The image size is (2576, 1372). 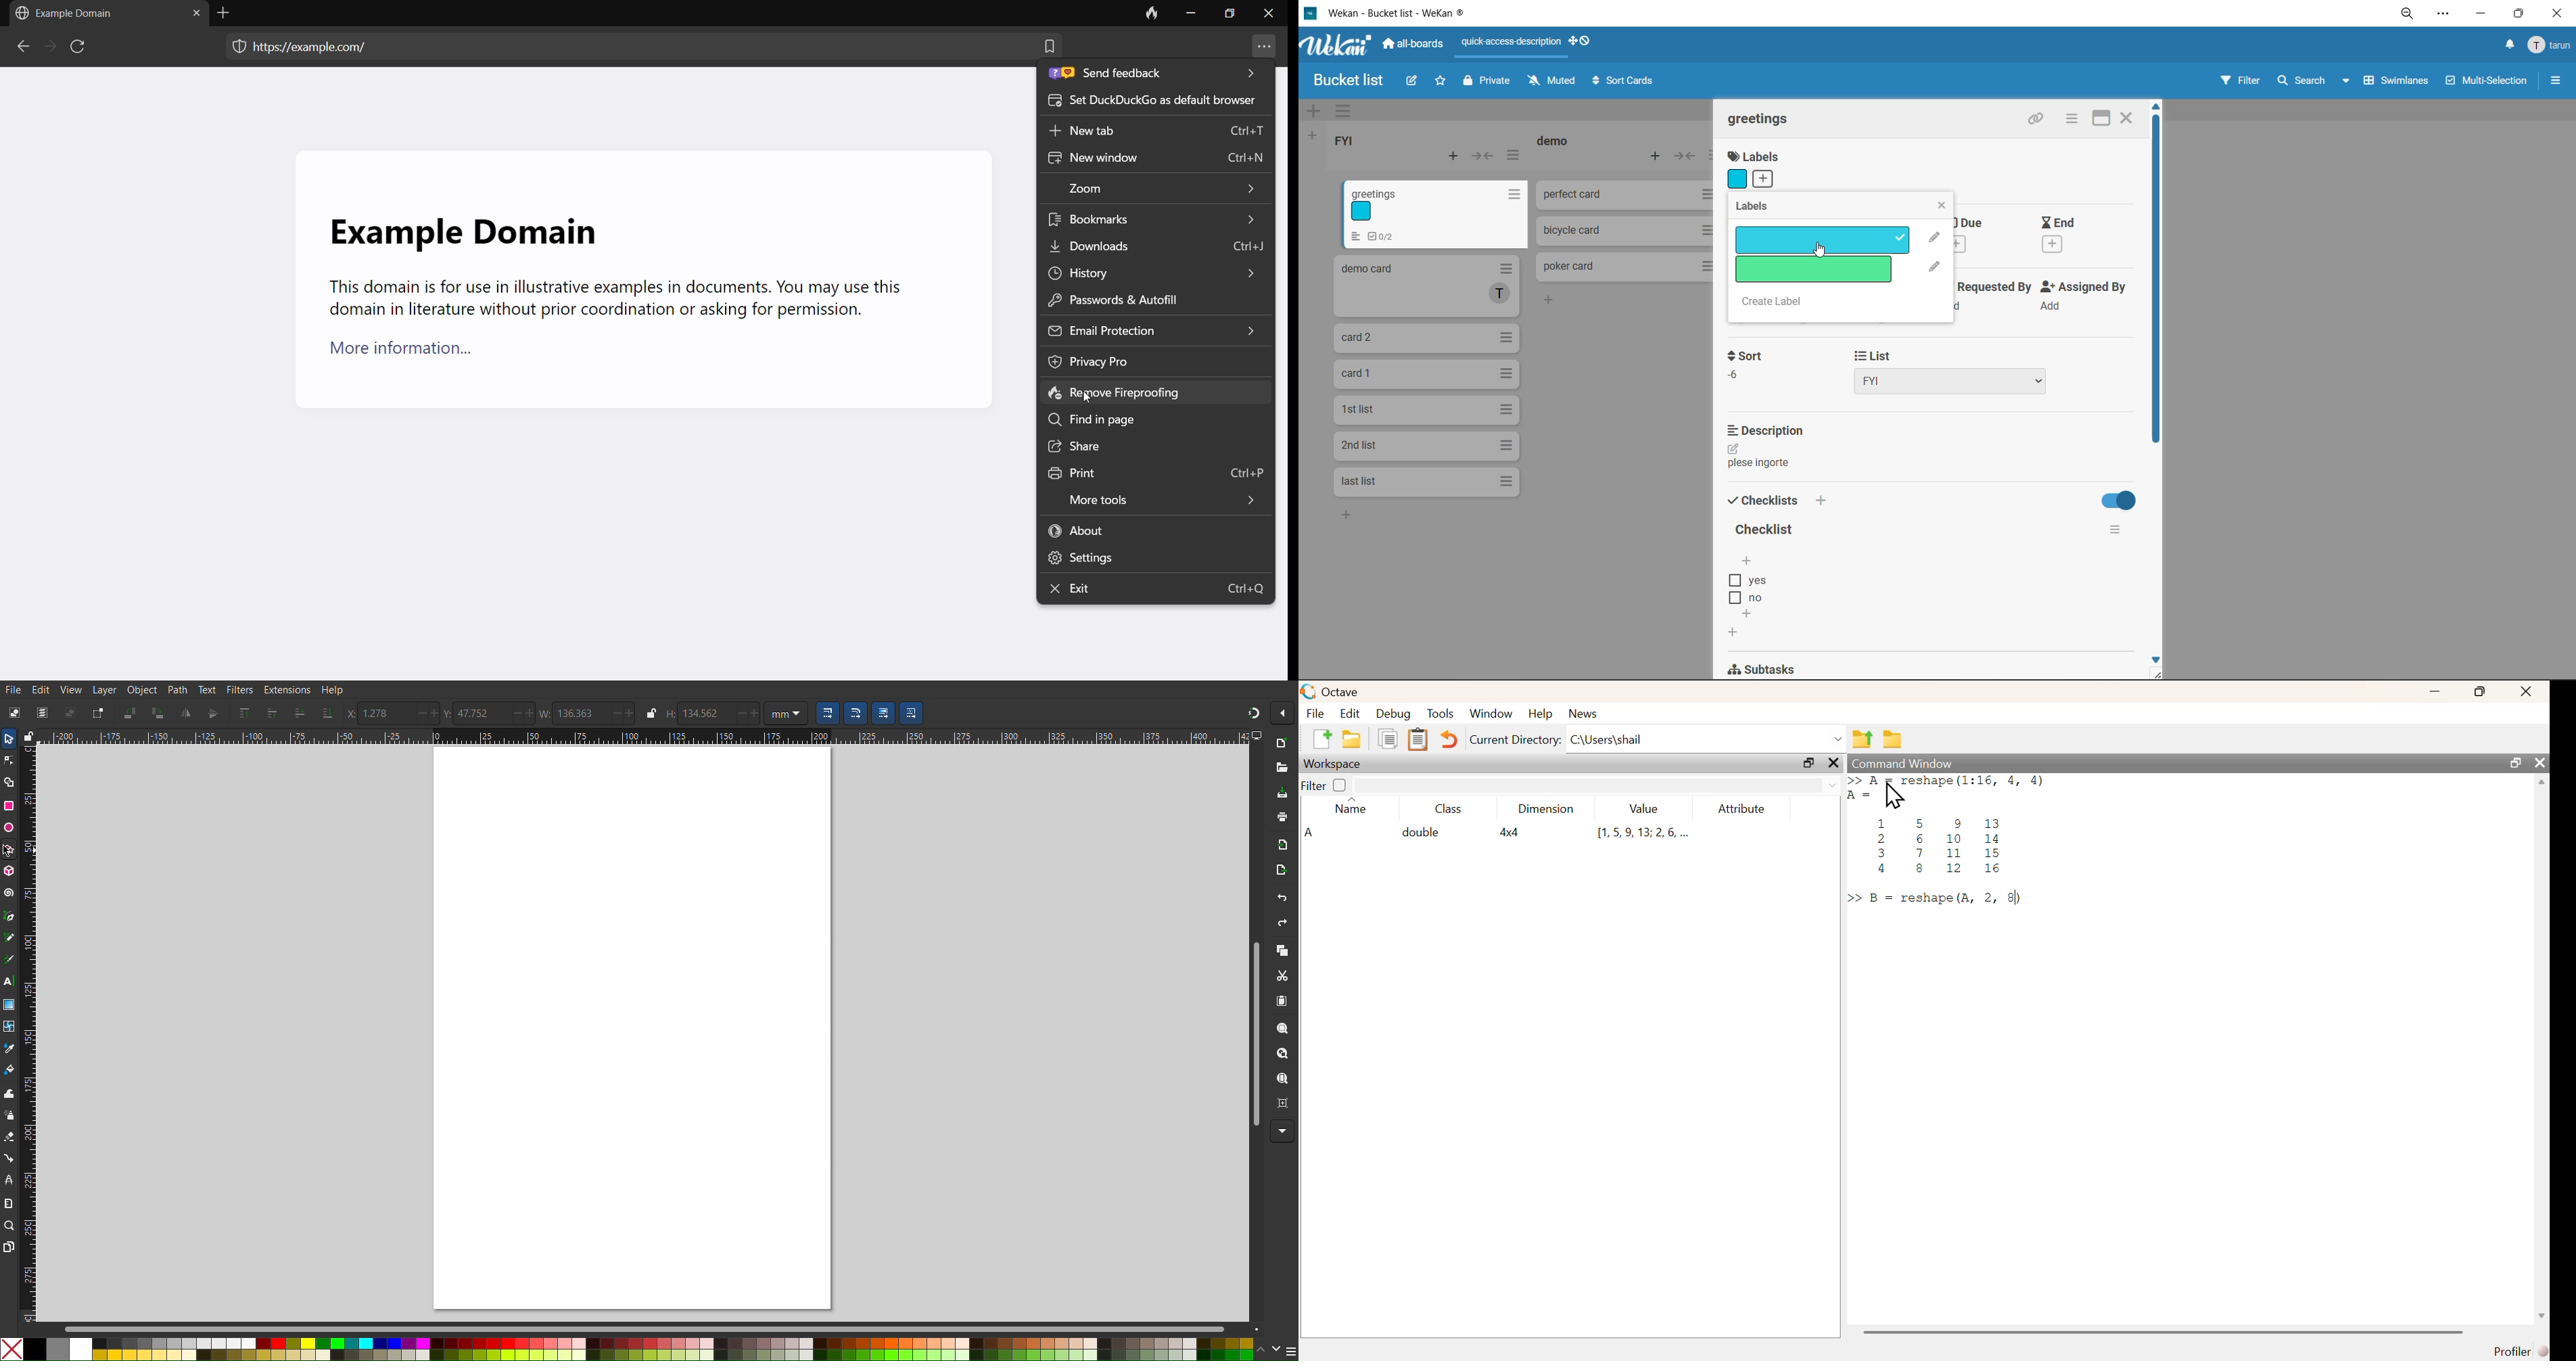 What do you see at coordinates (333, 689) in the screenshot?
I see `Help` at bounding box center [333, 689].